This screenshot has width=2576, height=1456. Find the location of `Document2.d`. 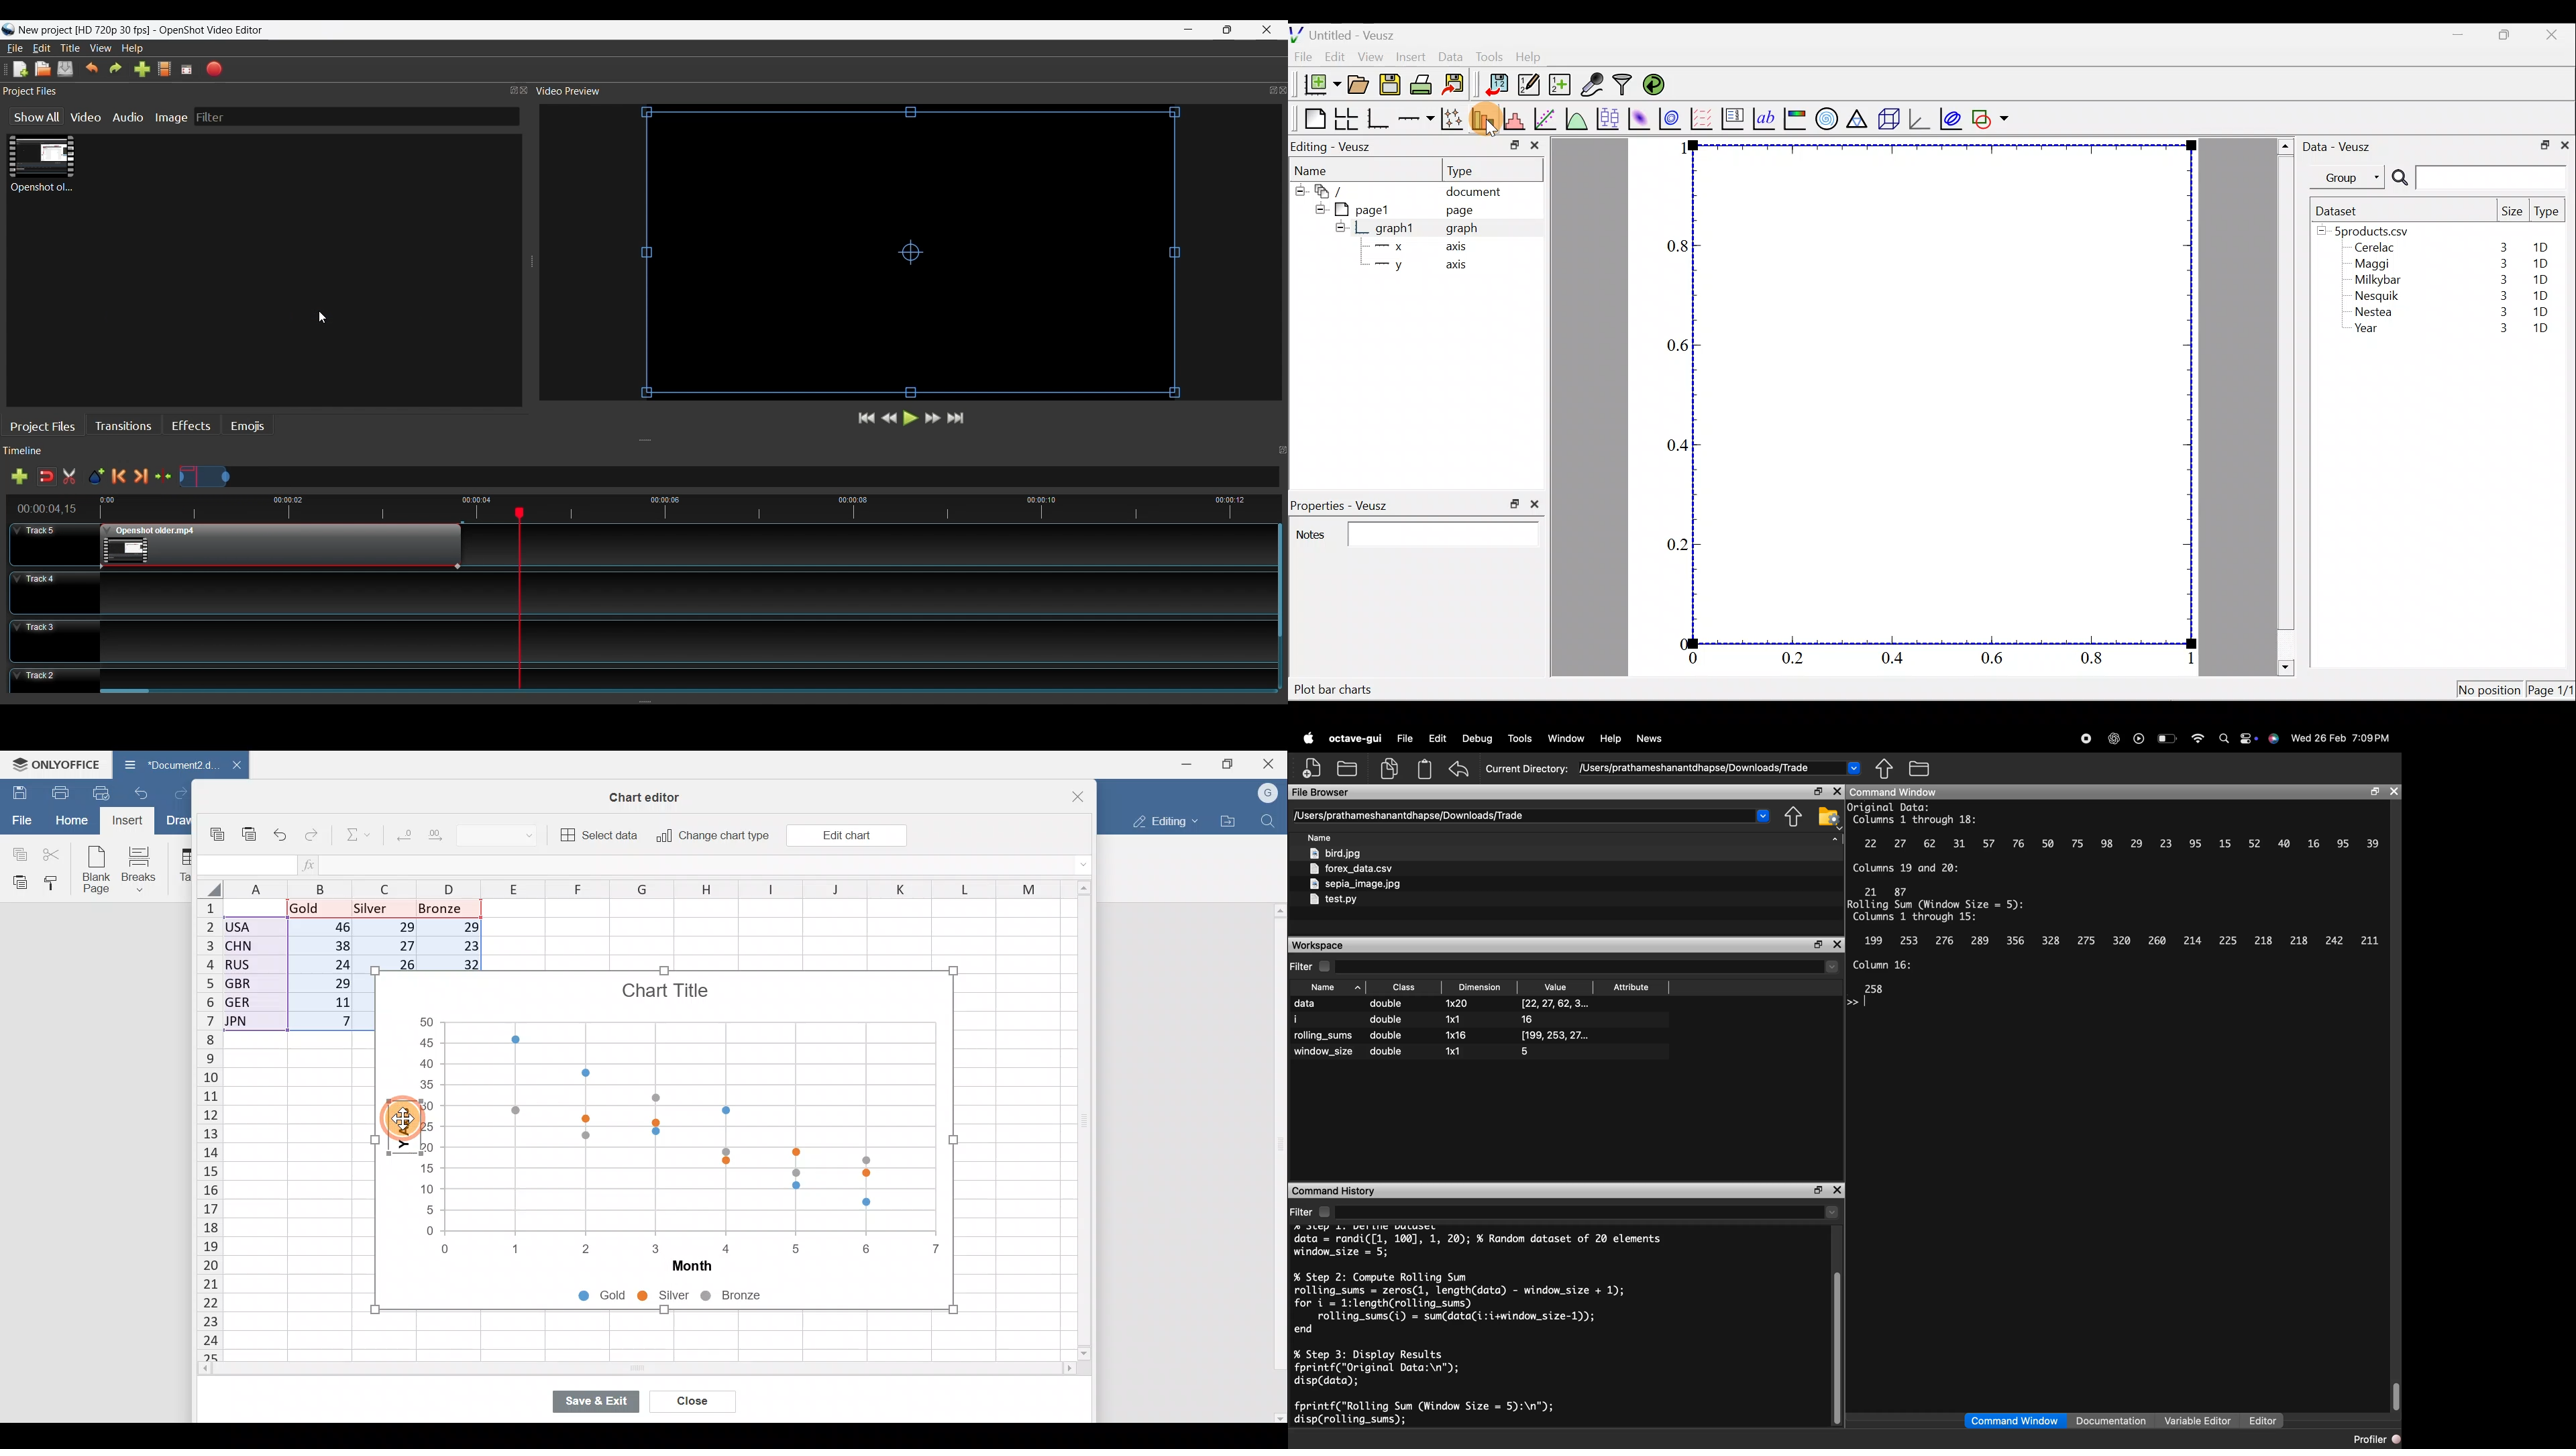

Document2.d is located at coordinates (164, 764).